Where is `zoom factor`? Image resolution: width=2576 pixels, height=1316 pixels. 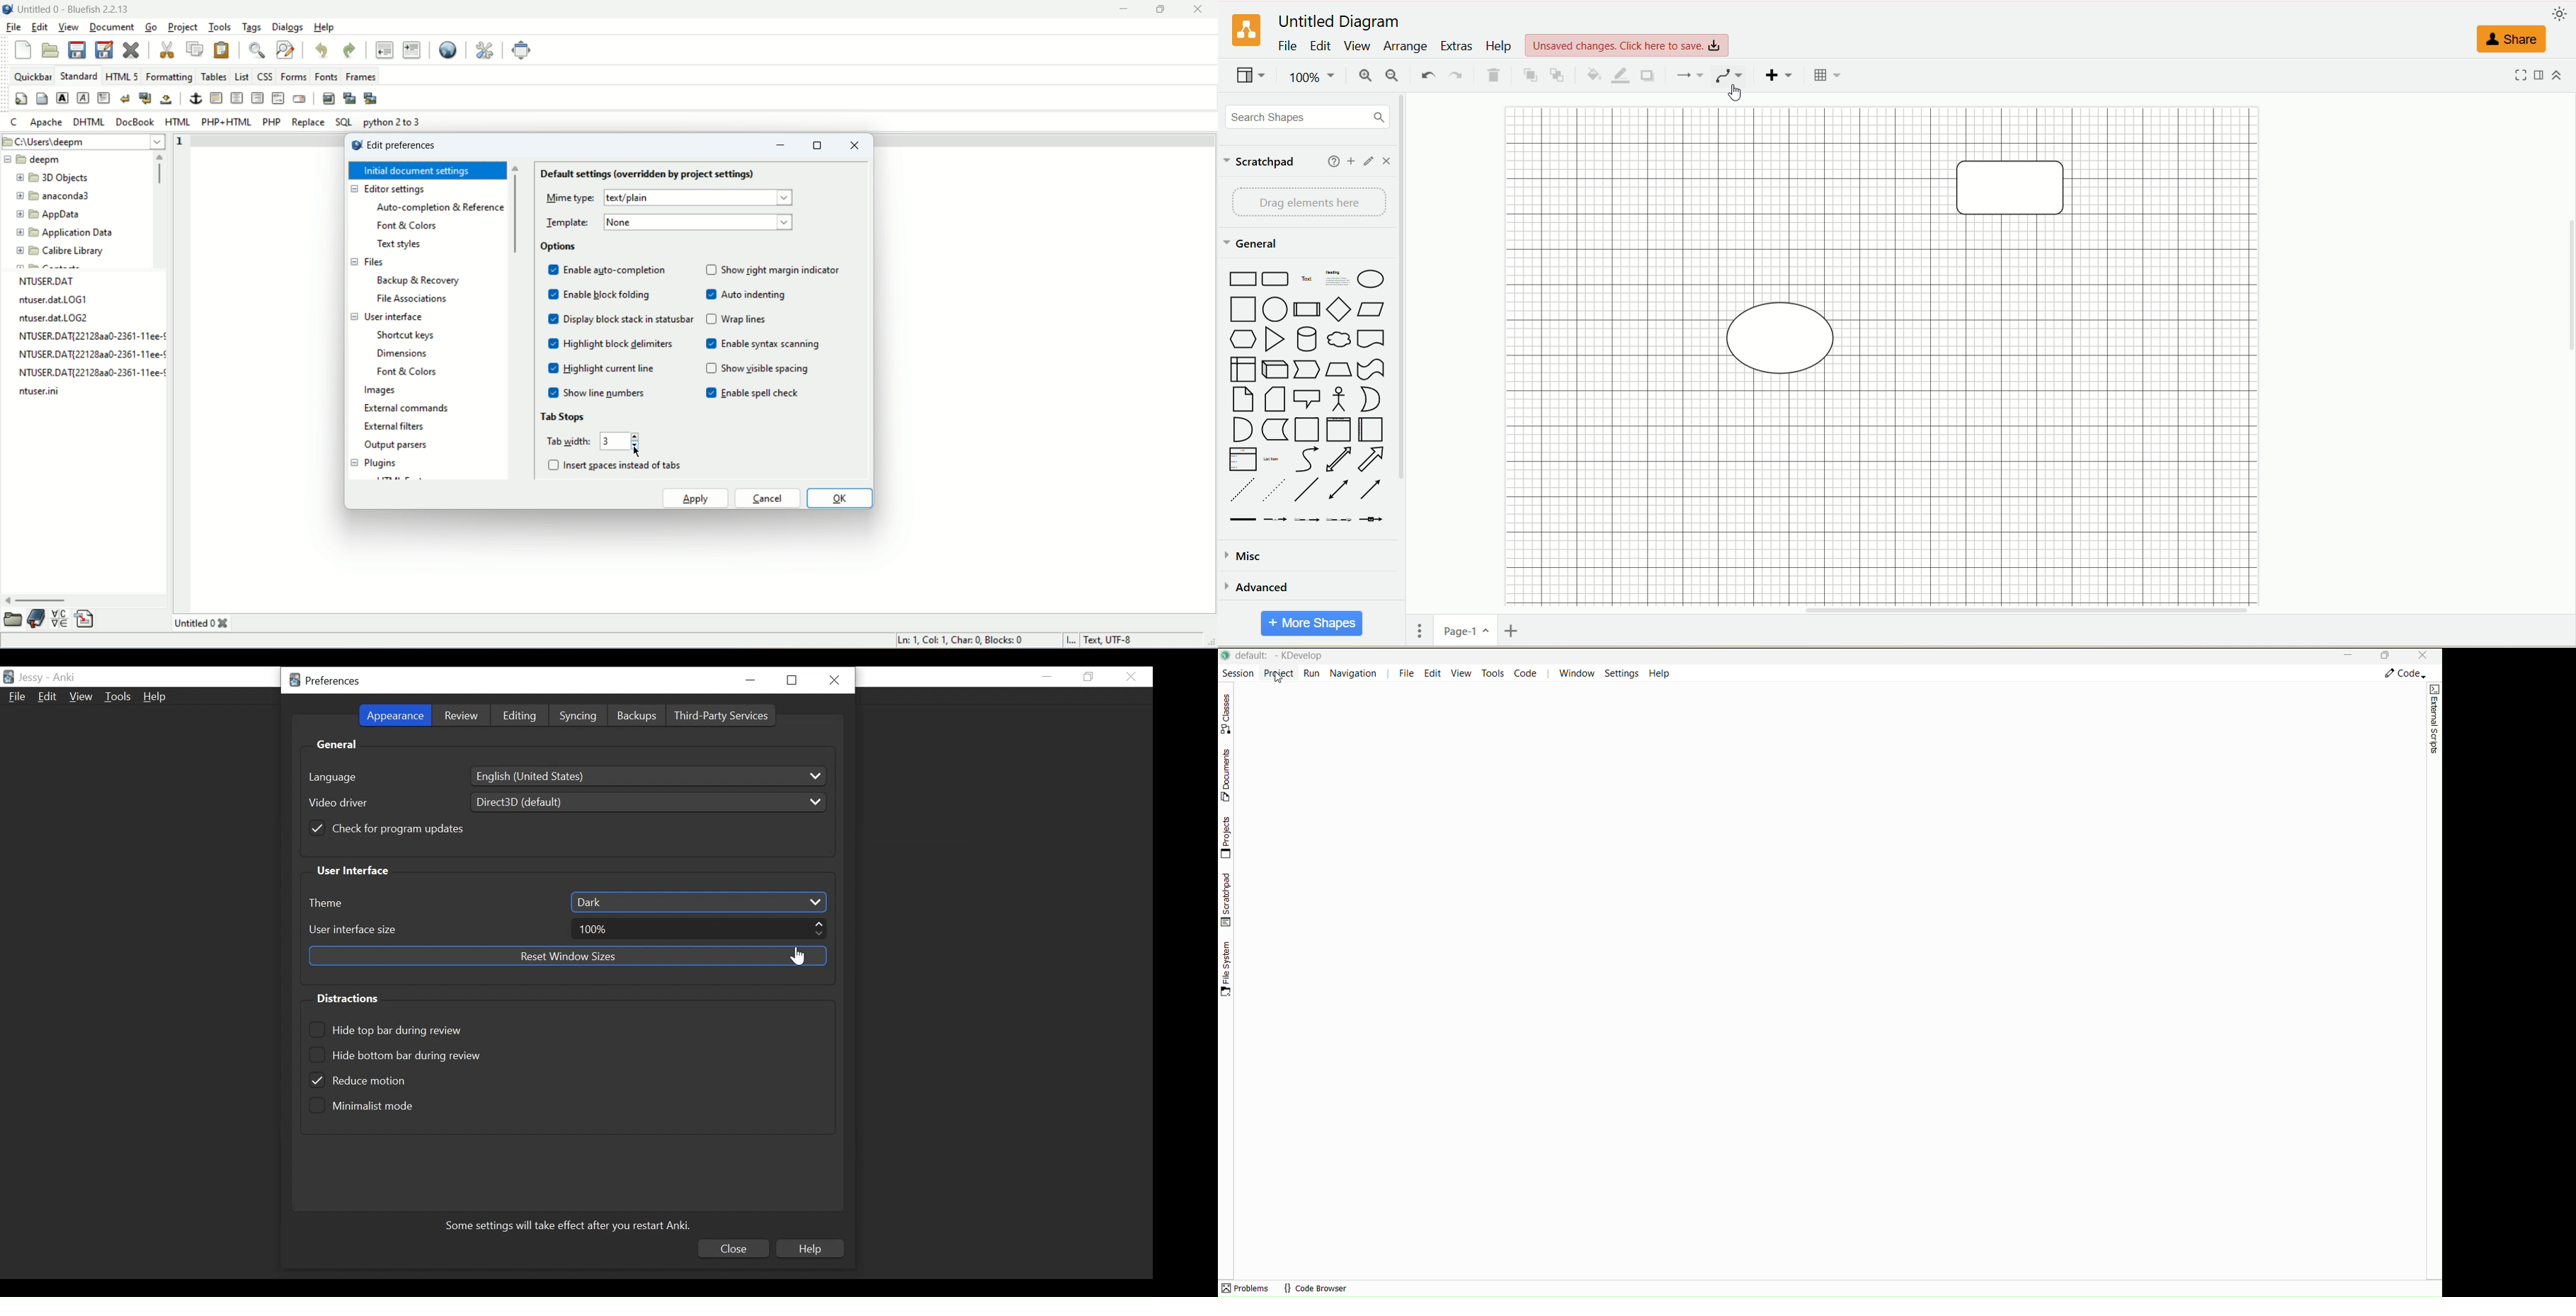
zoom factor is located at coordinates (1311, 79).